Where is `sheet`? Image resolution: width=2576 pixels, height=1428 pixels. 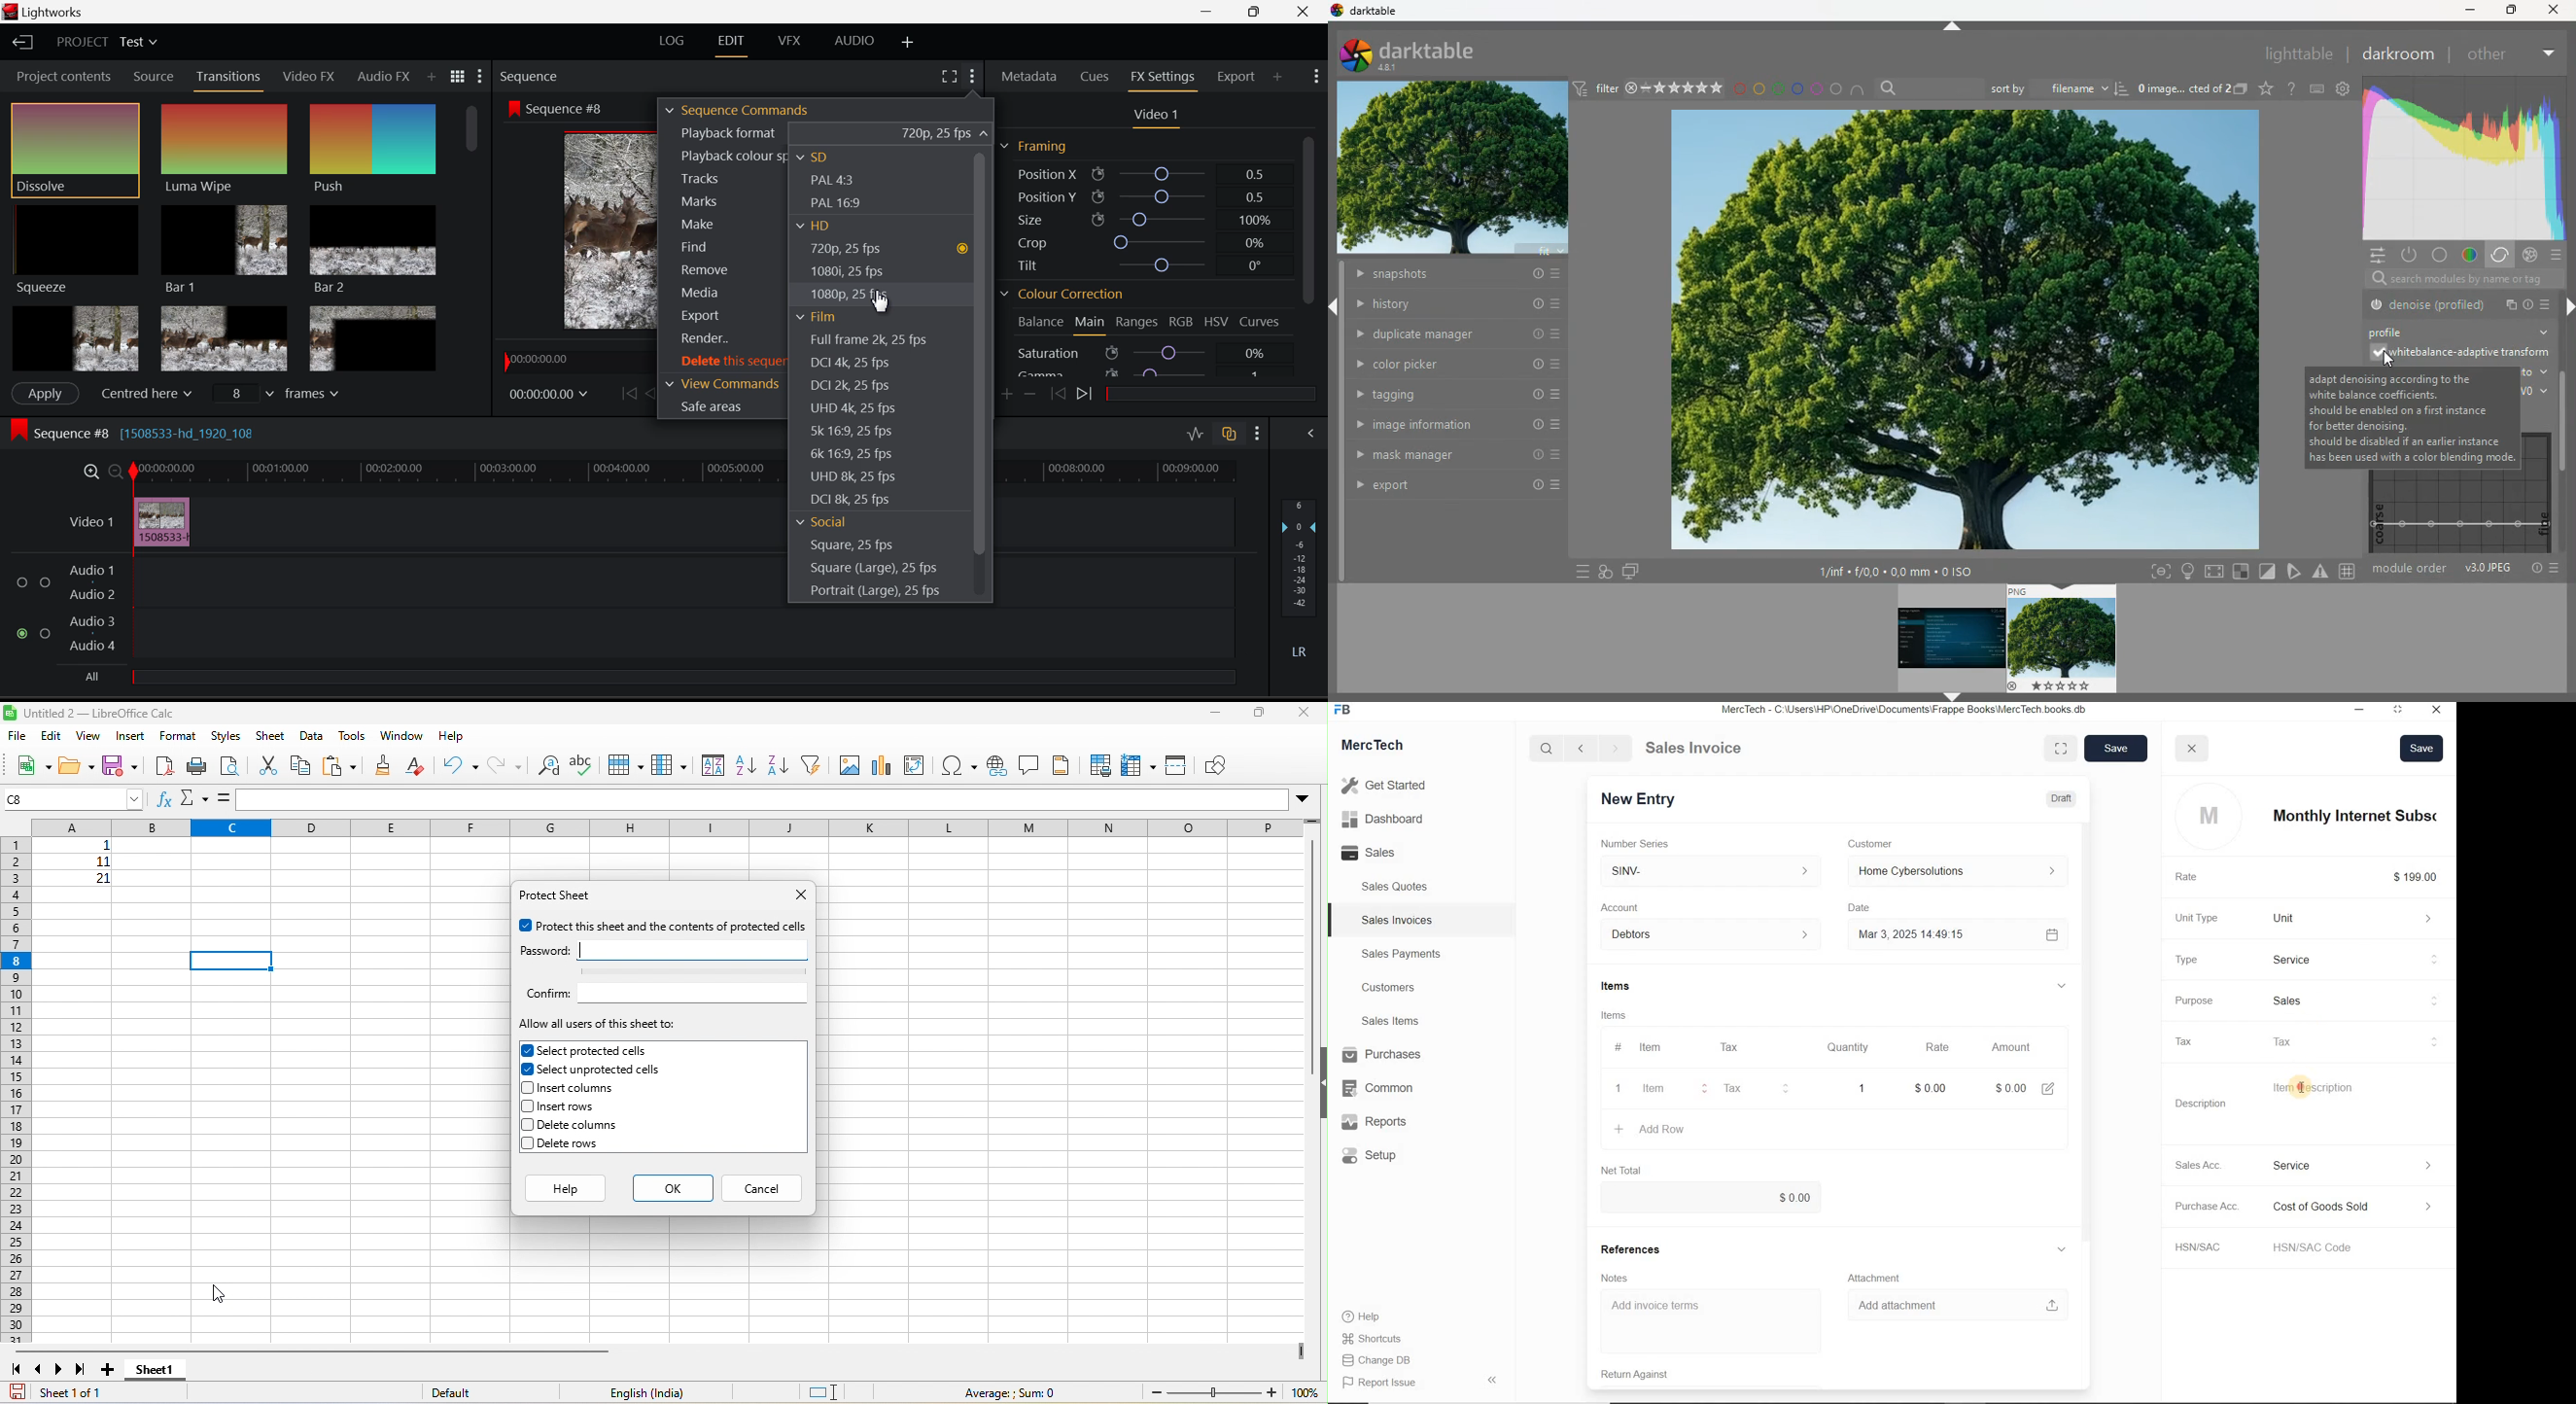
sheet is located at coordinates (272, 736).